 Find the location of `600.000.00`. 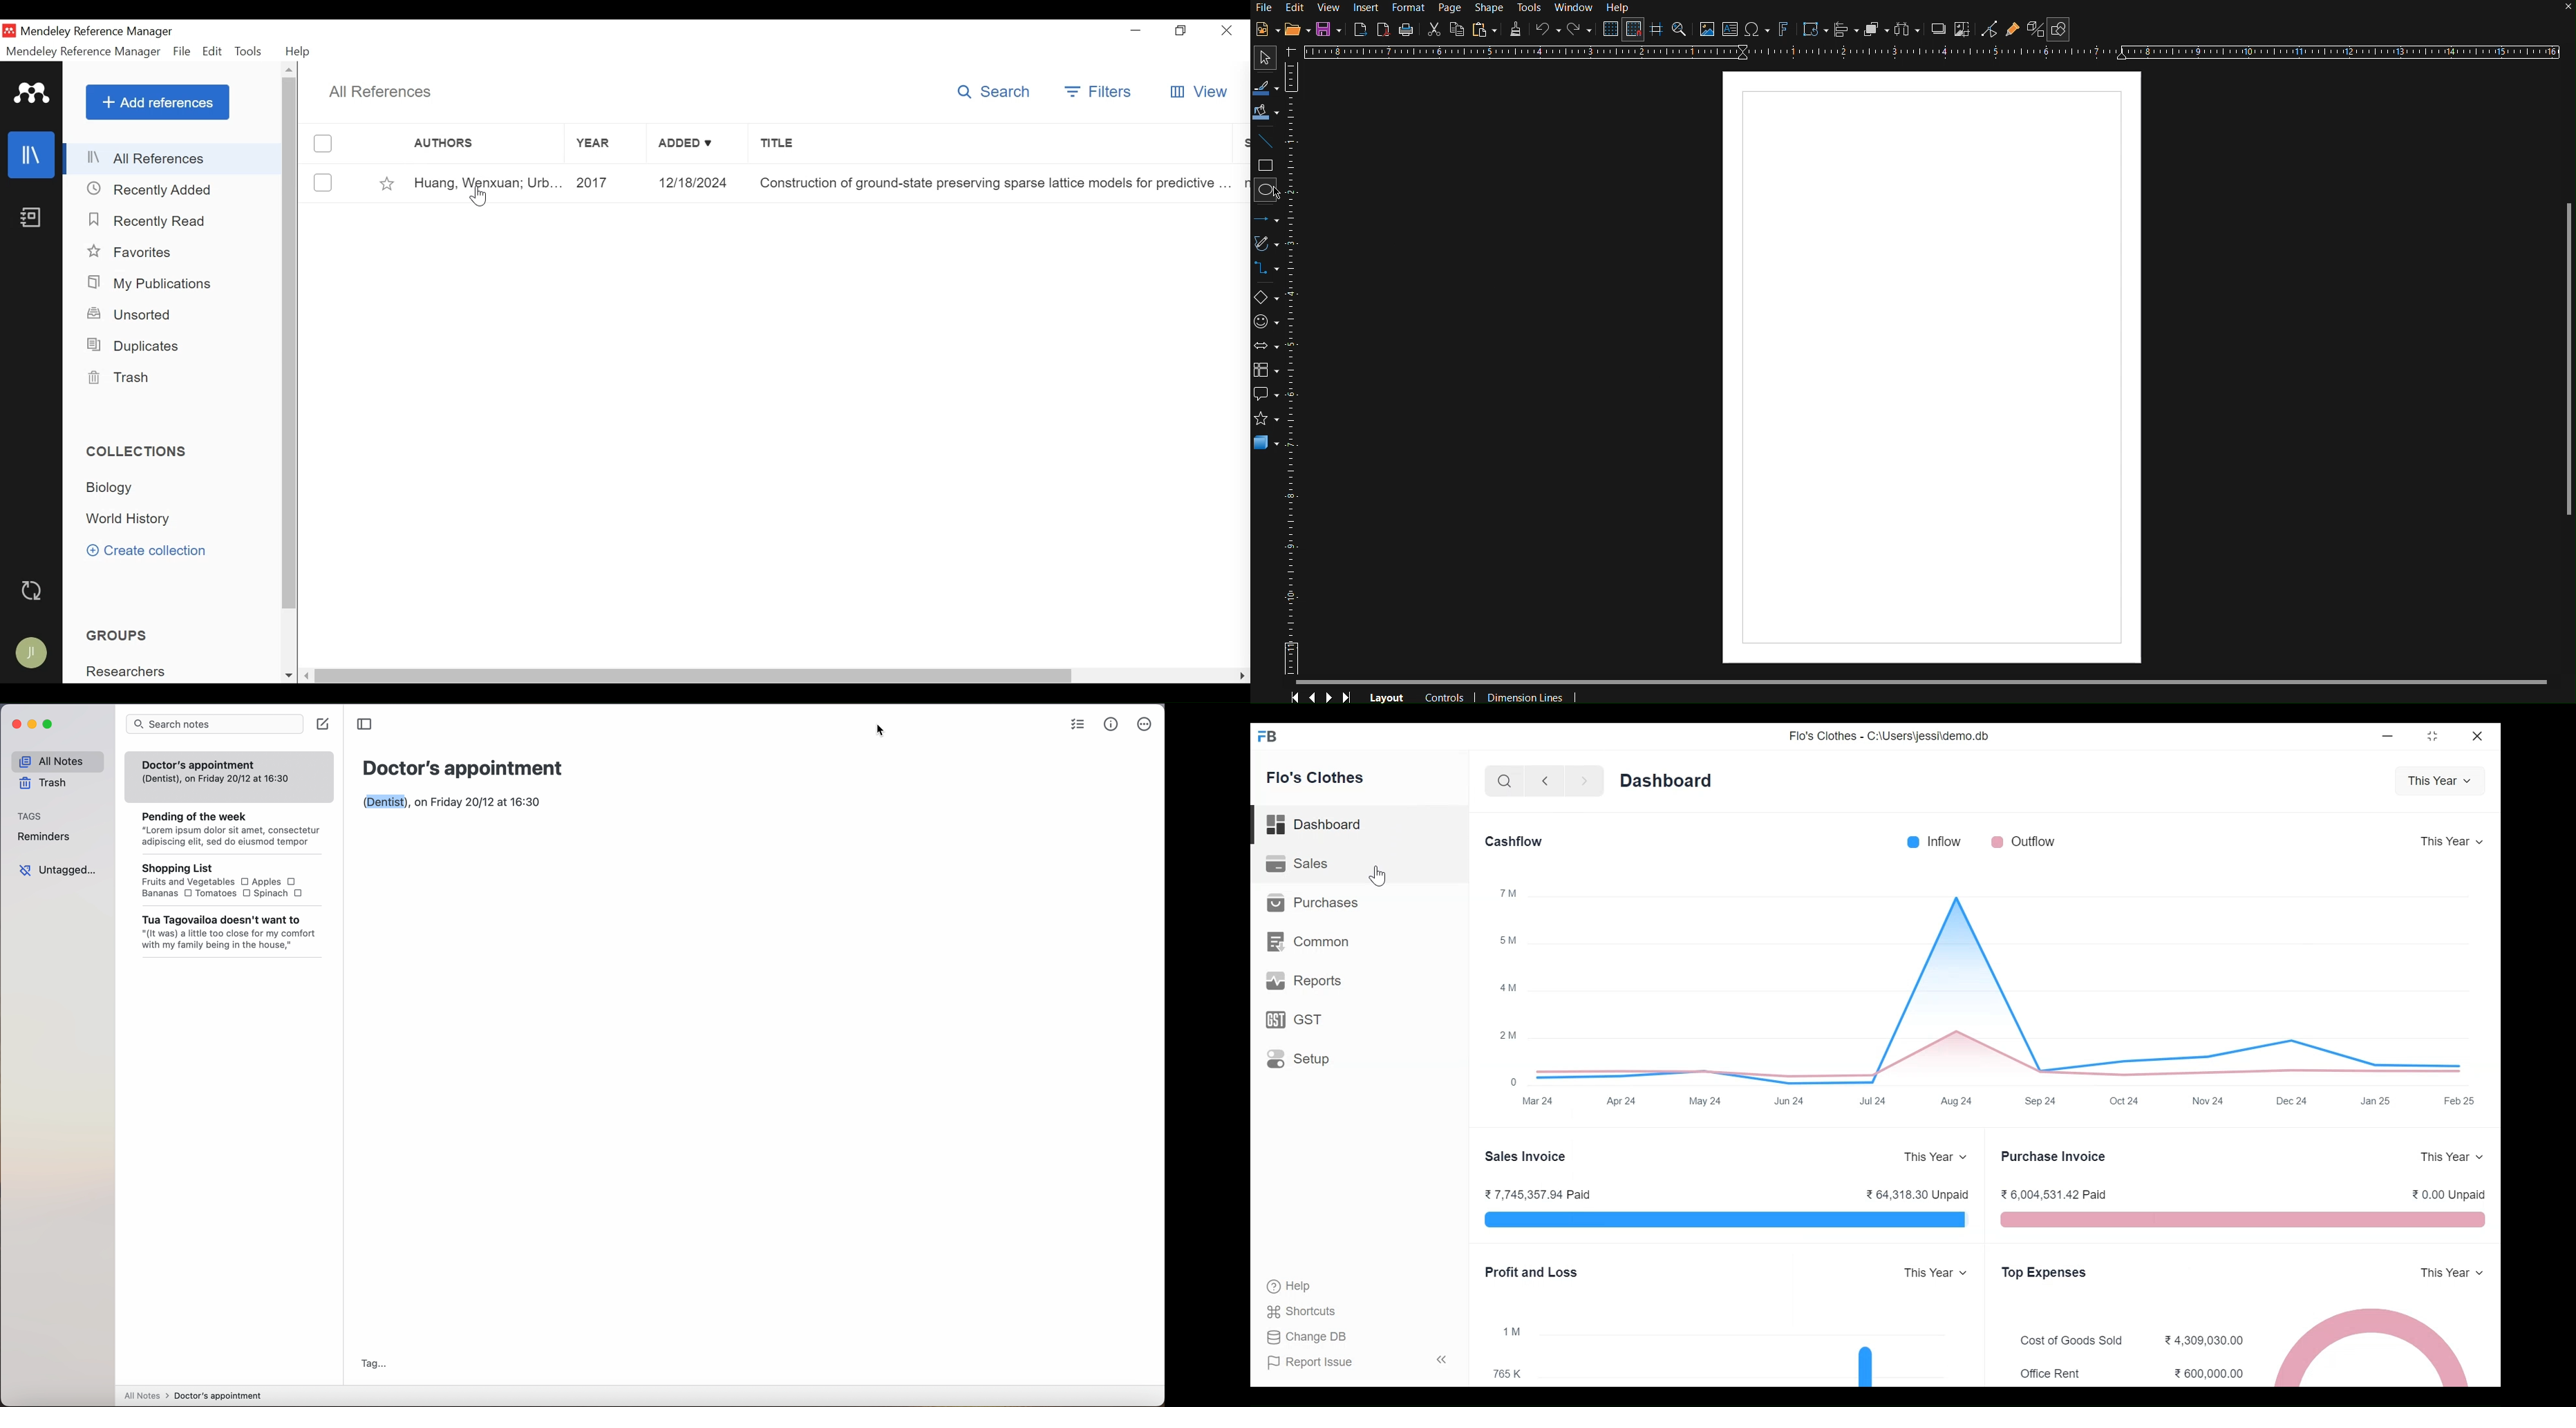

600.000.00 is located at coordinates (2208, 1373).